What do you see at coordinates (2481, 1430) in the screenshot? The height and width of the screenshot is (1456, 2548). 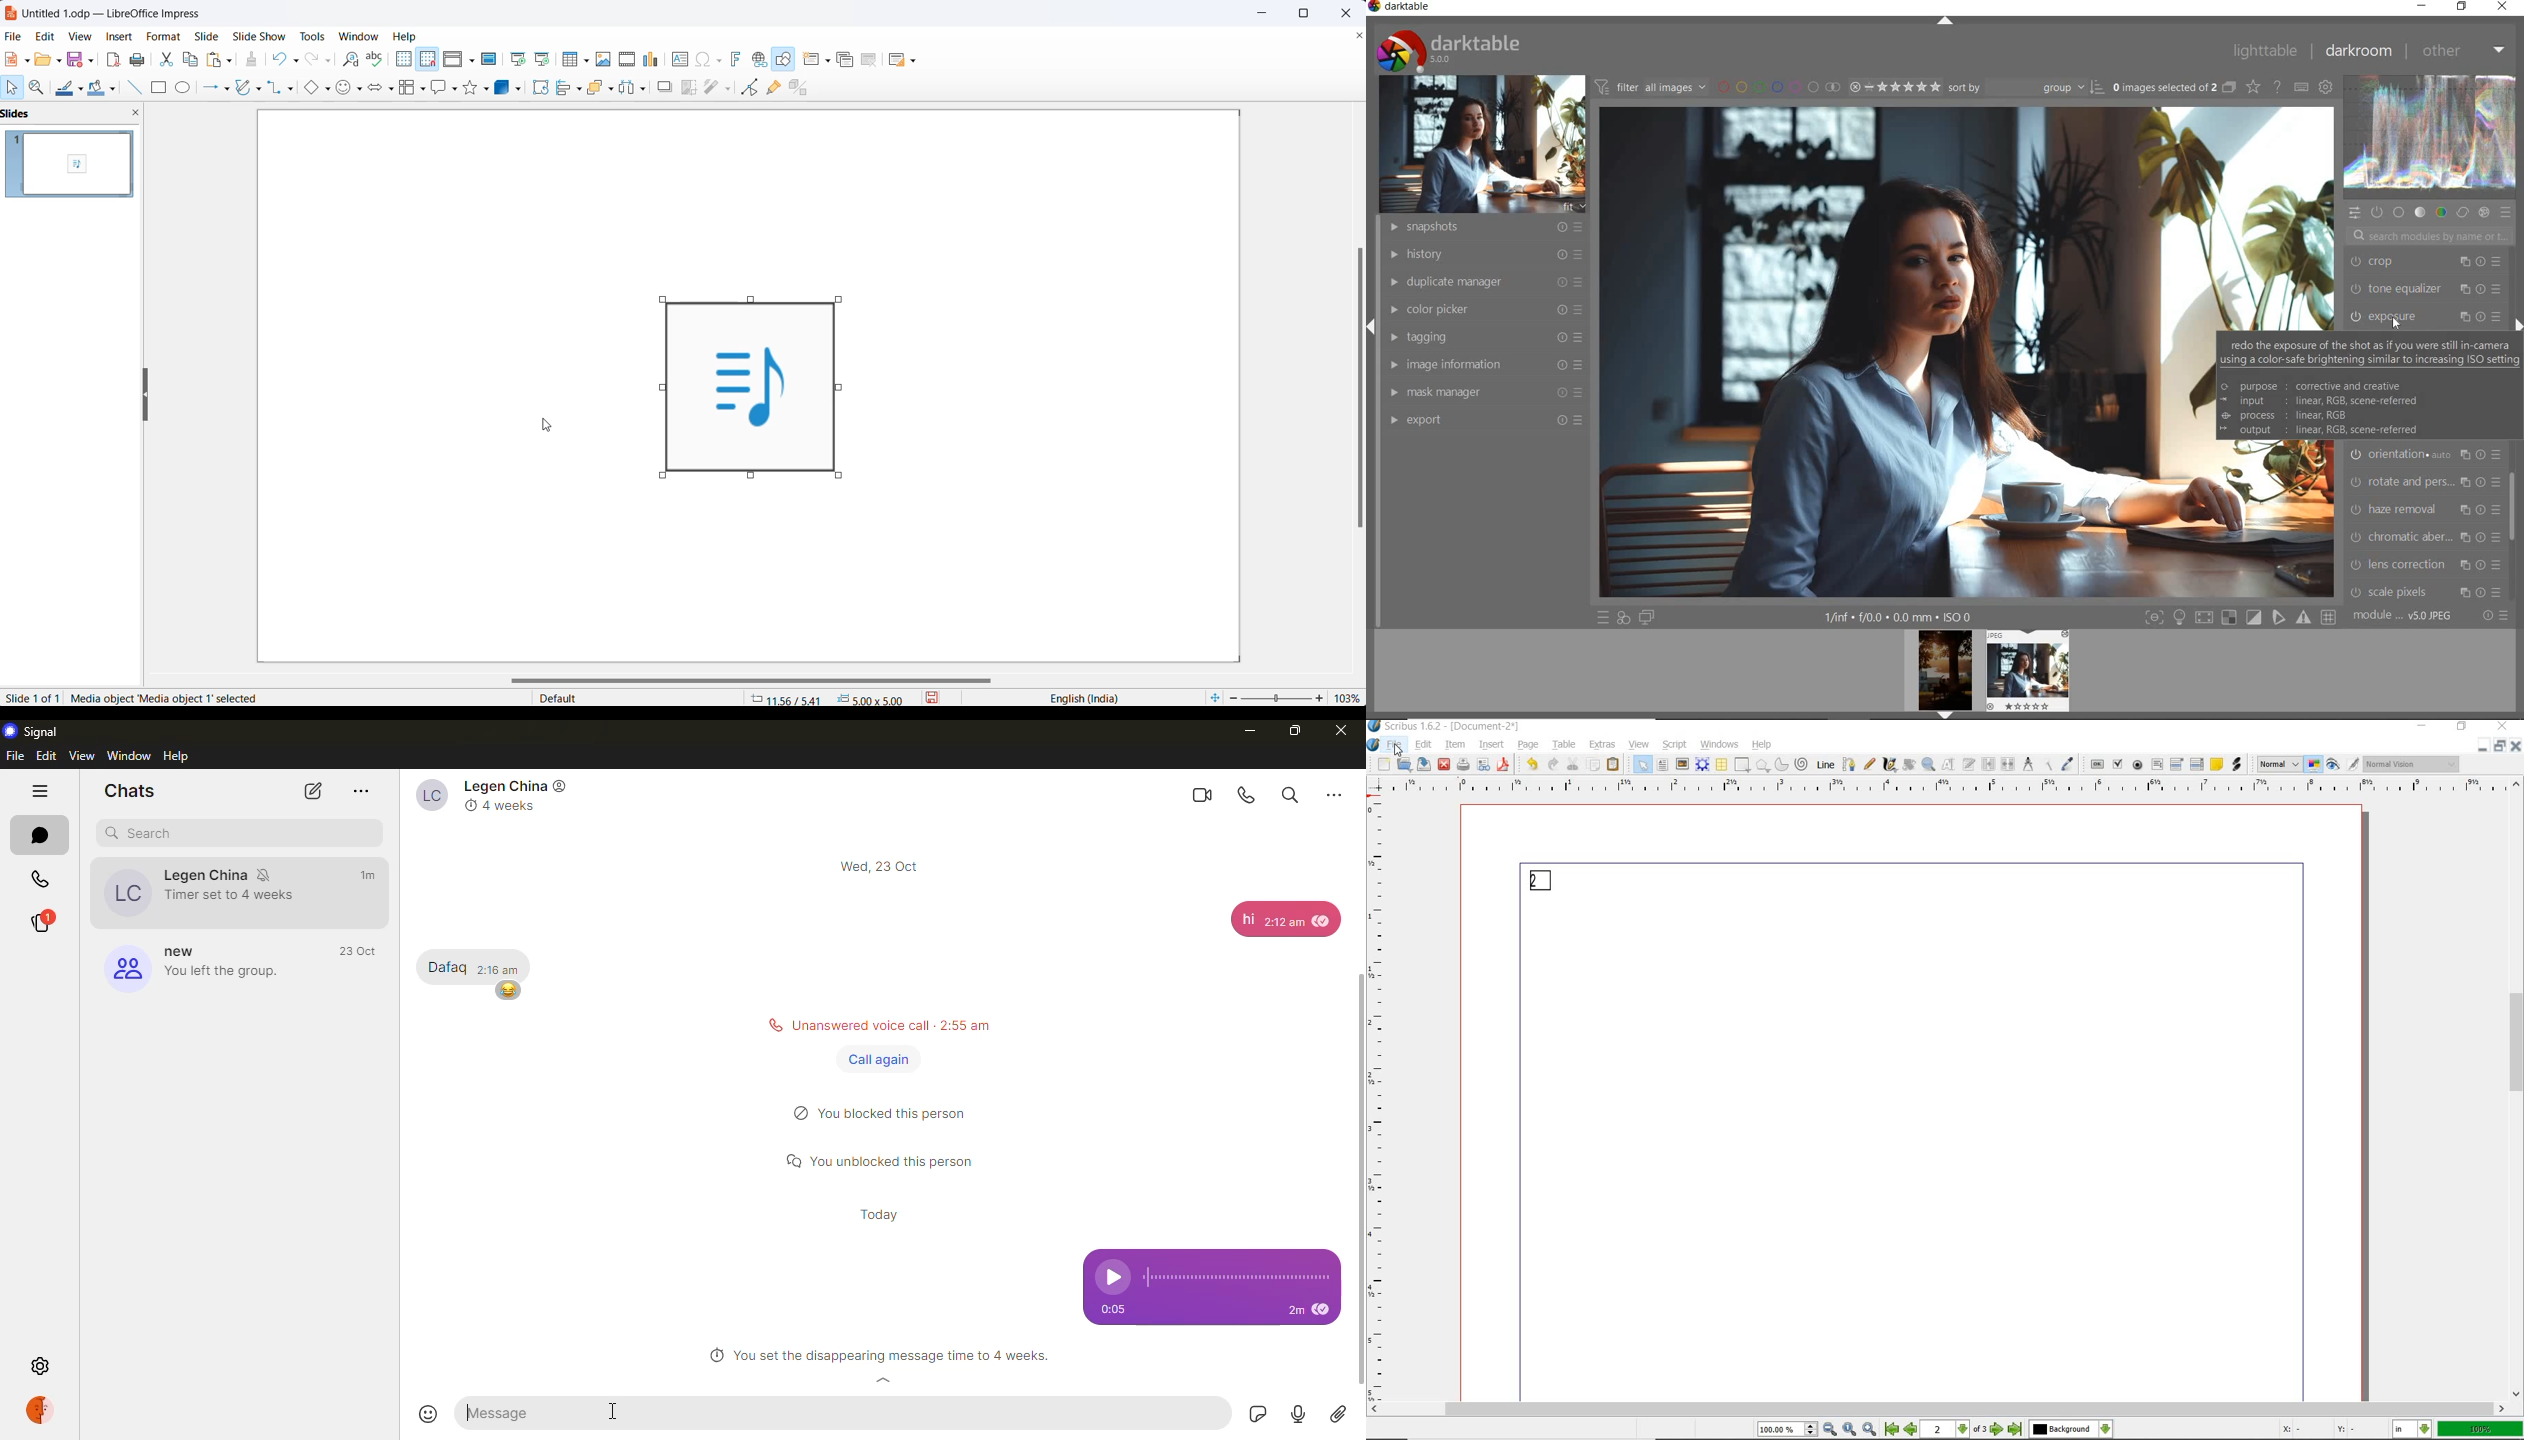 I see `zoom factor 100%` at bounding box center [2481, 1430].